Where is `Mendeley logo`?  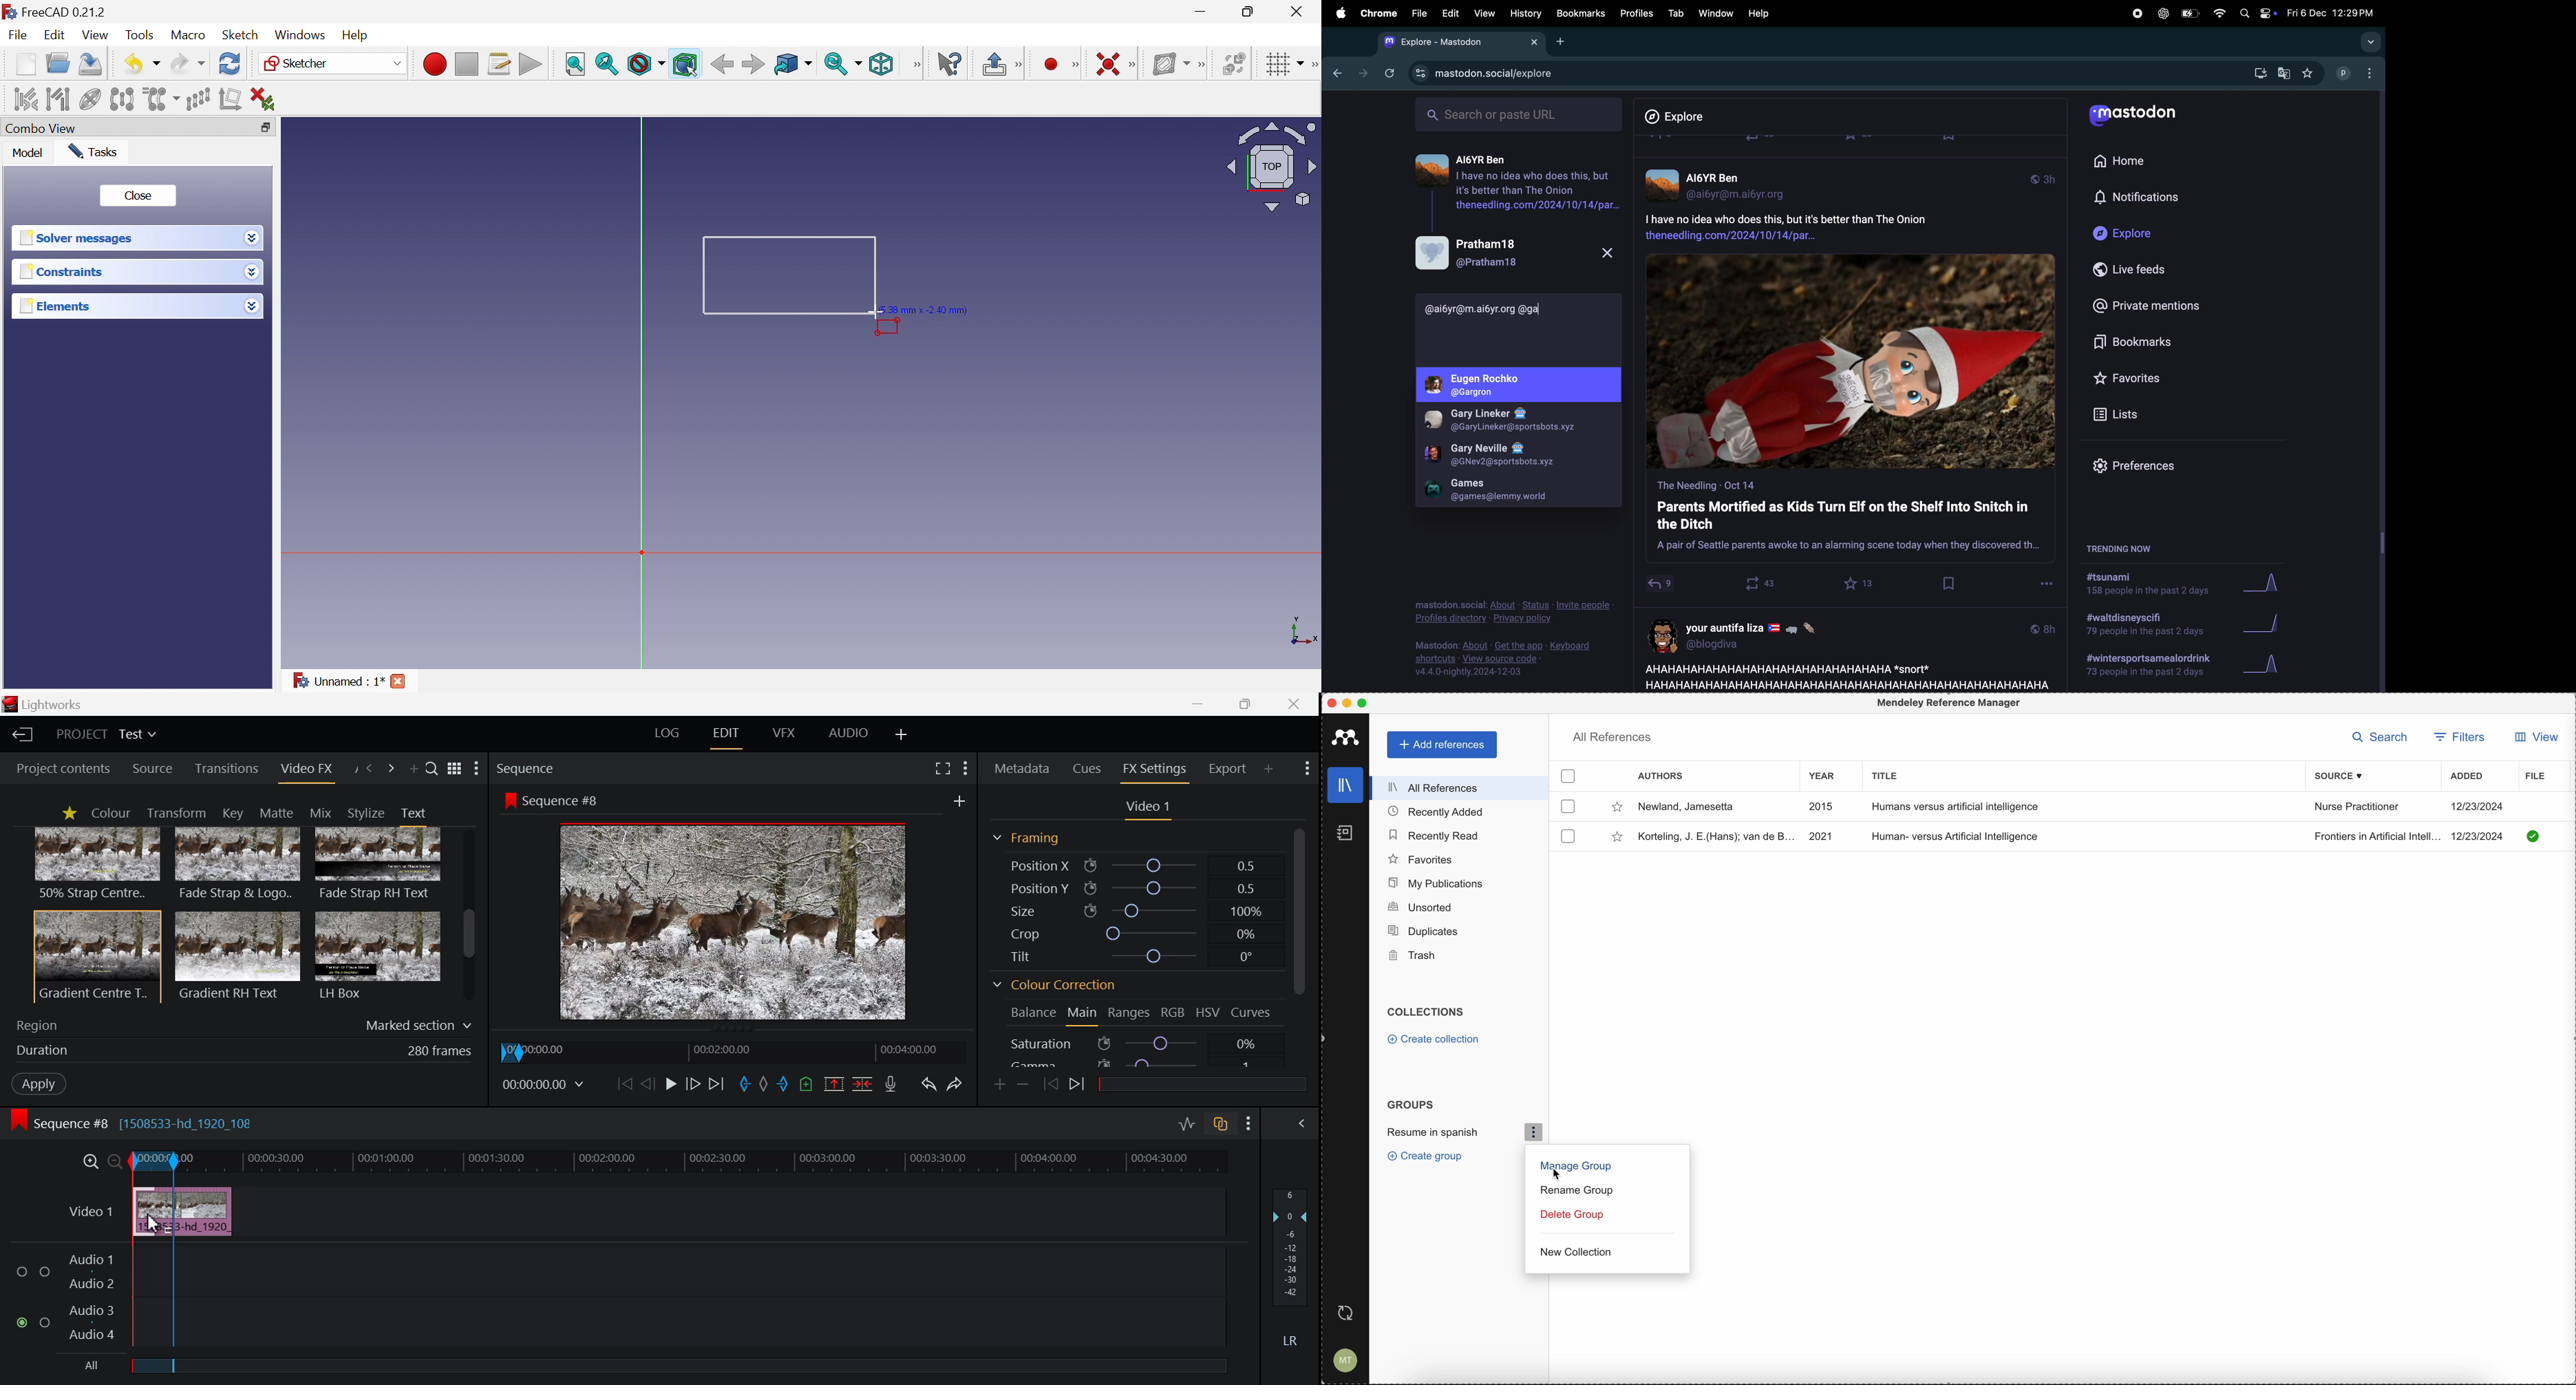 Mendeley logo is located at coordinates (1346, 737).